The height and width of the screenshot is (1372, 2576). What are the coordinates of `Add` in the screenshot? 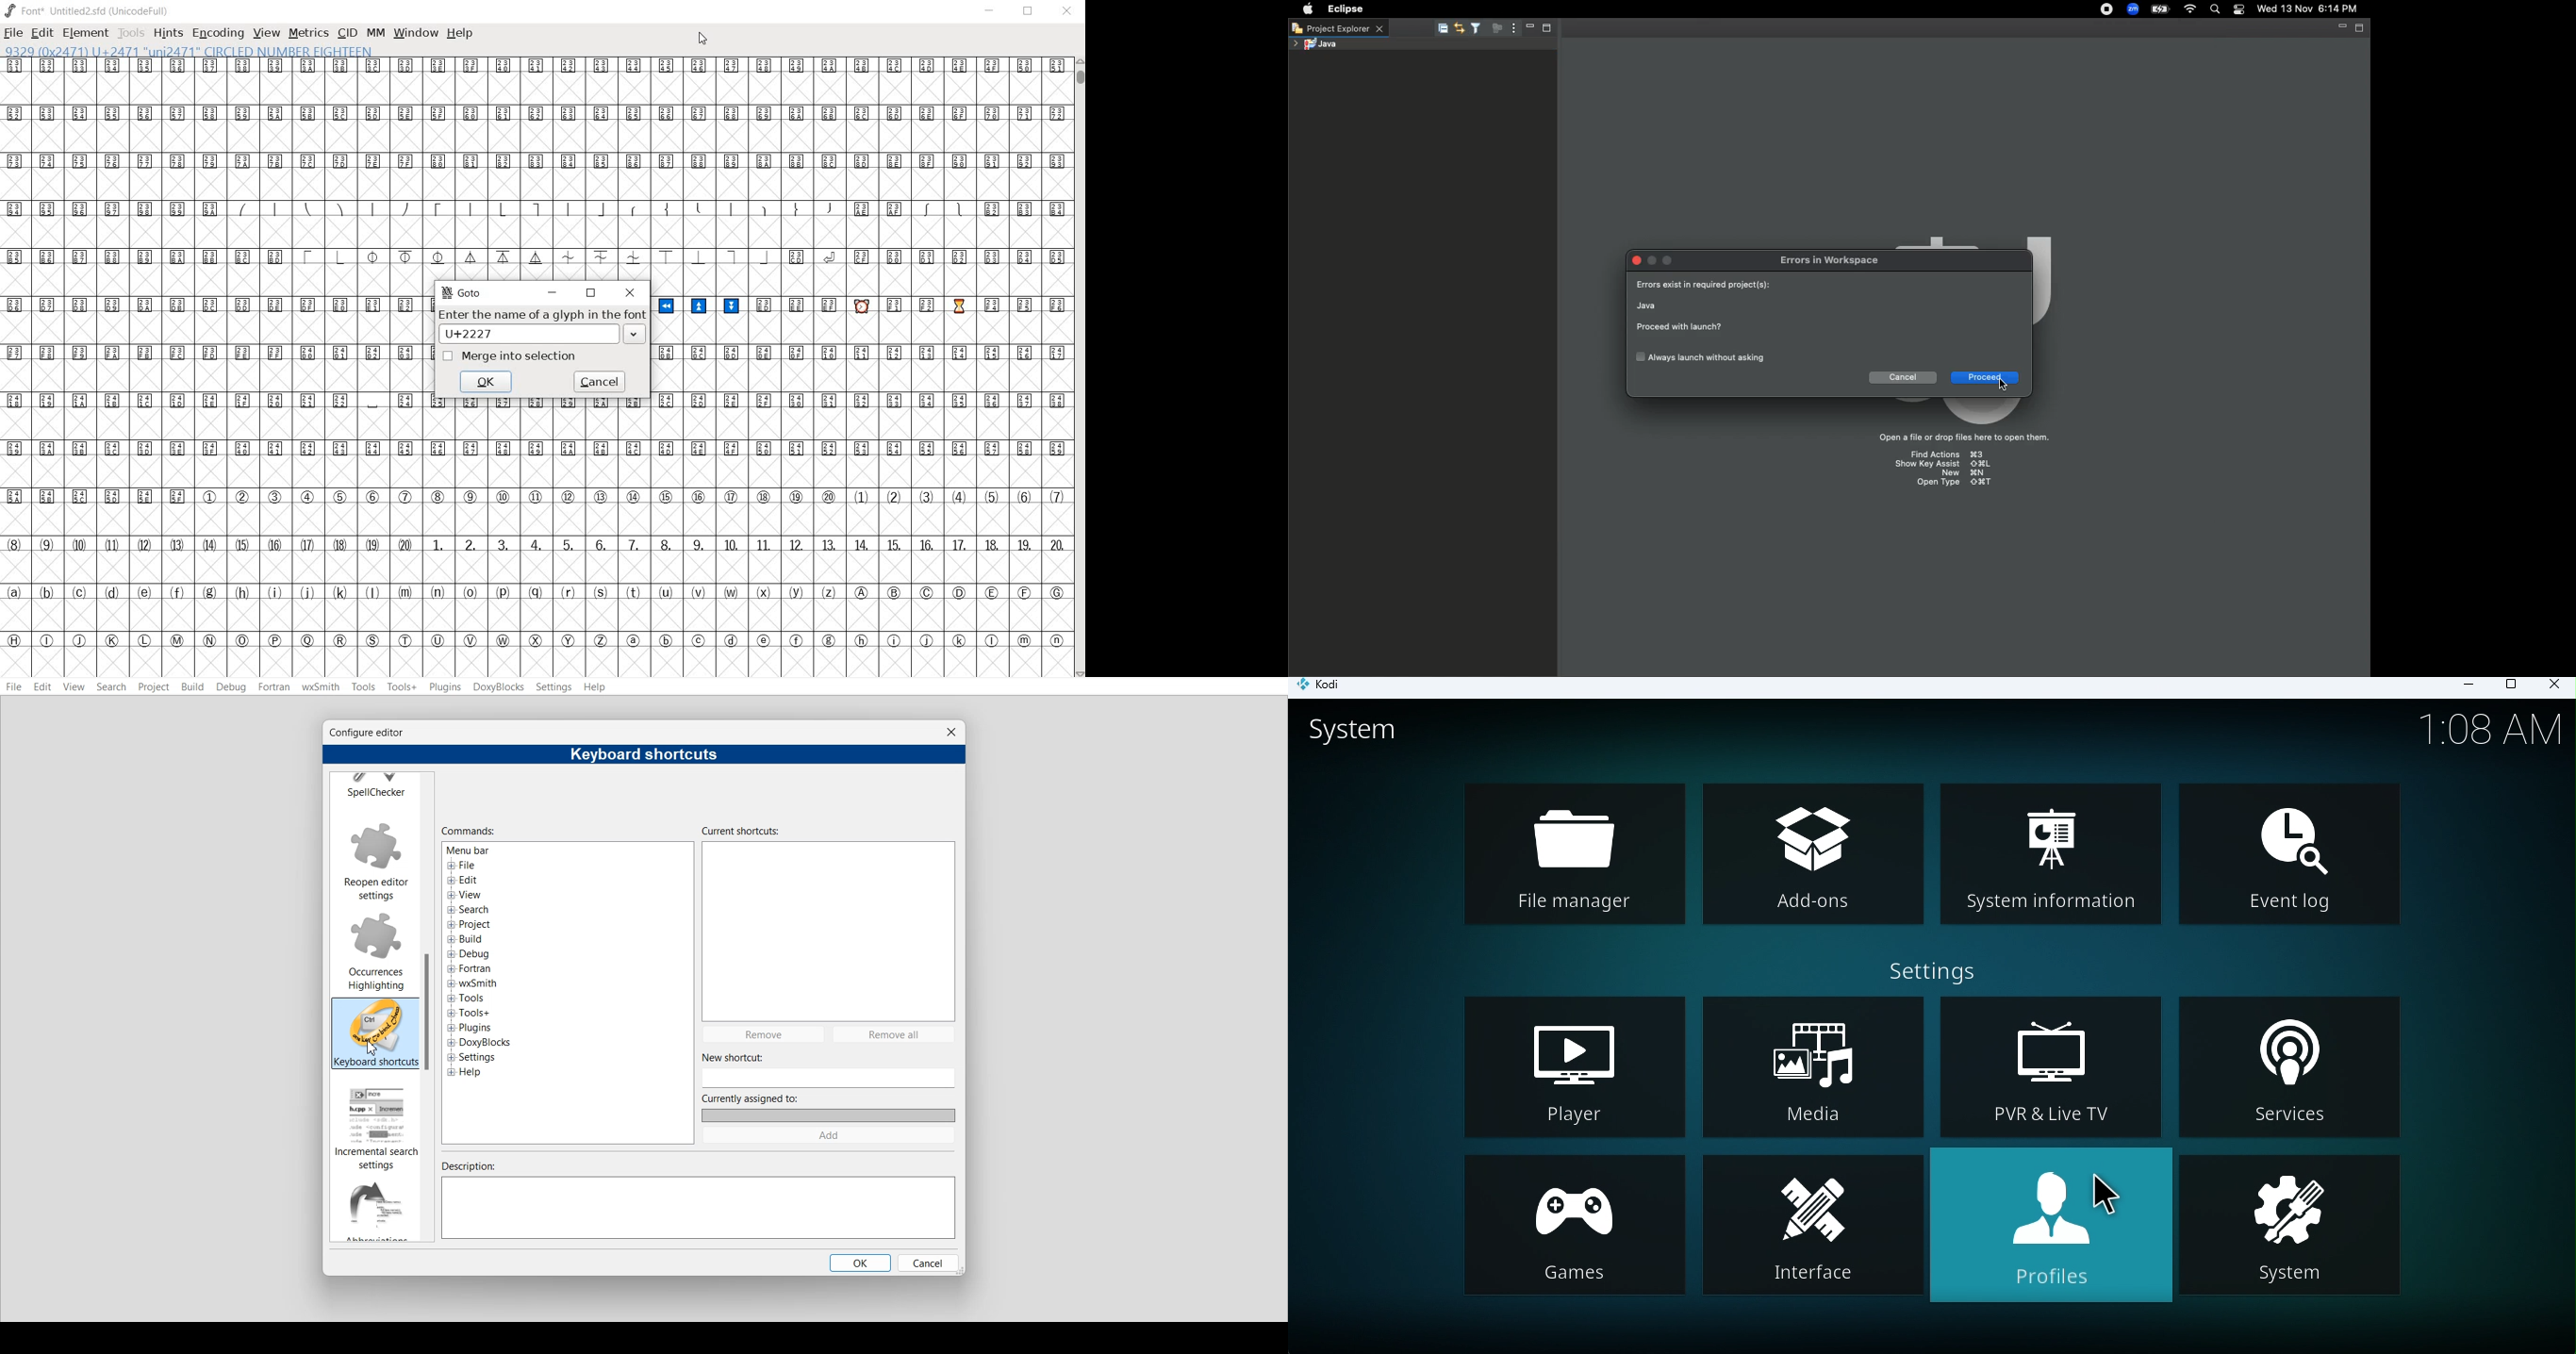 It's located at (828, 1136).